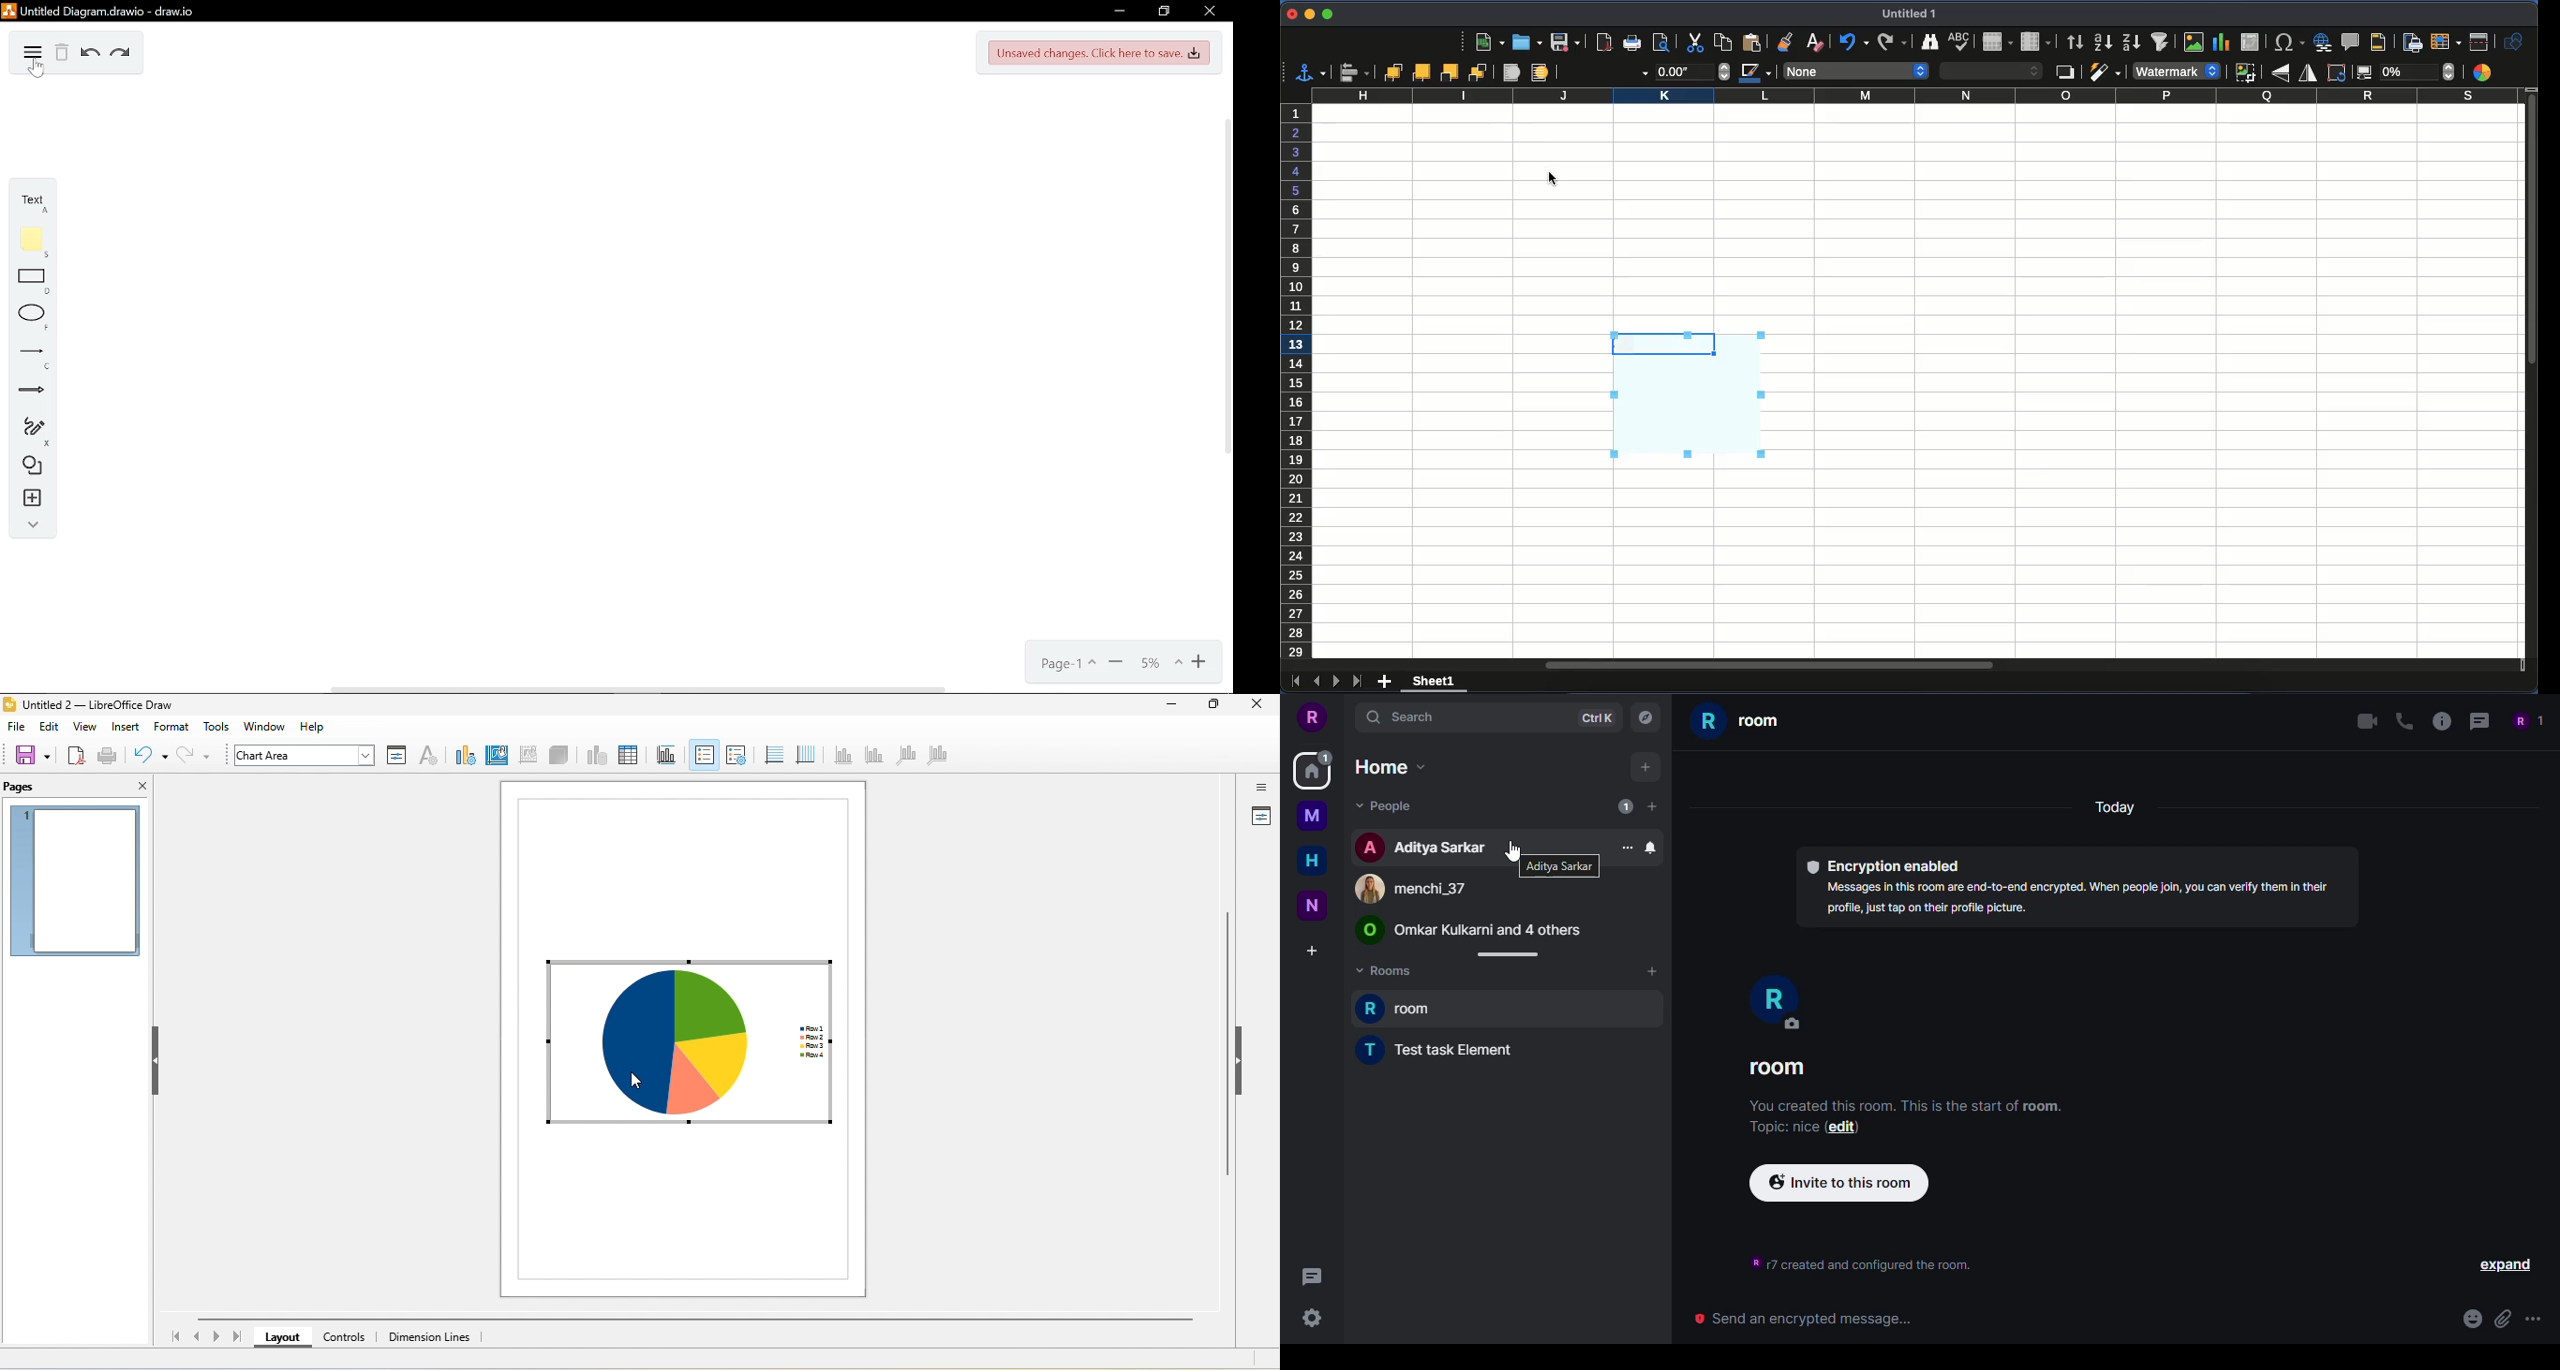 This screenshot has width=2576, height=1372. What do you see at coordinates (396, 755) in the screenshot?
I see `format selection` at bounding box center [396, 755].